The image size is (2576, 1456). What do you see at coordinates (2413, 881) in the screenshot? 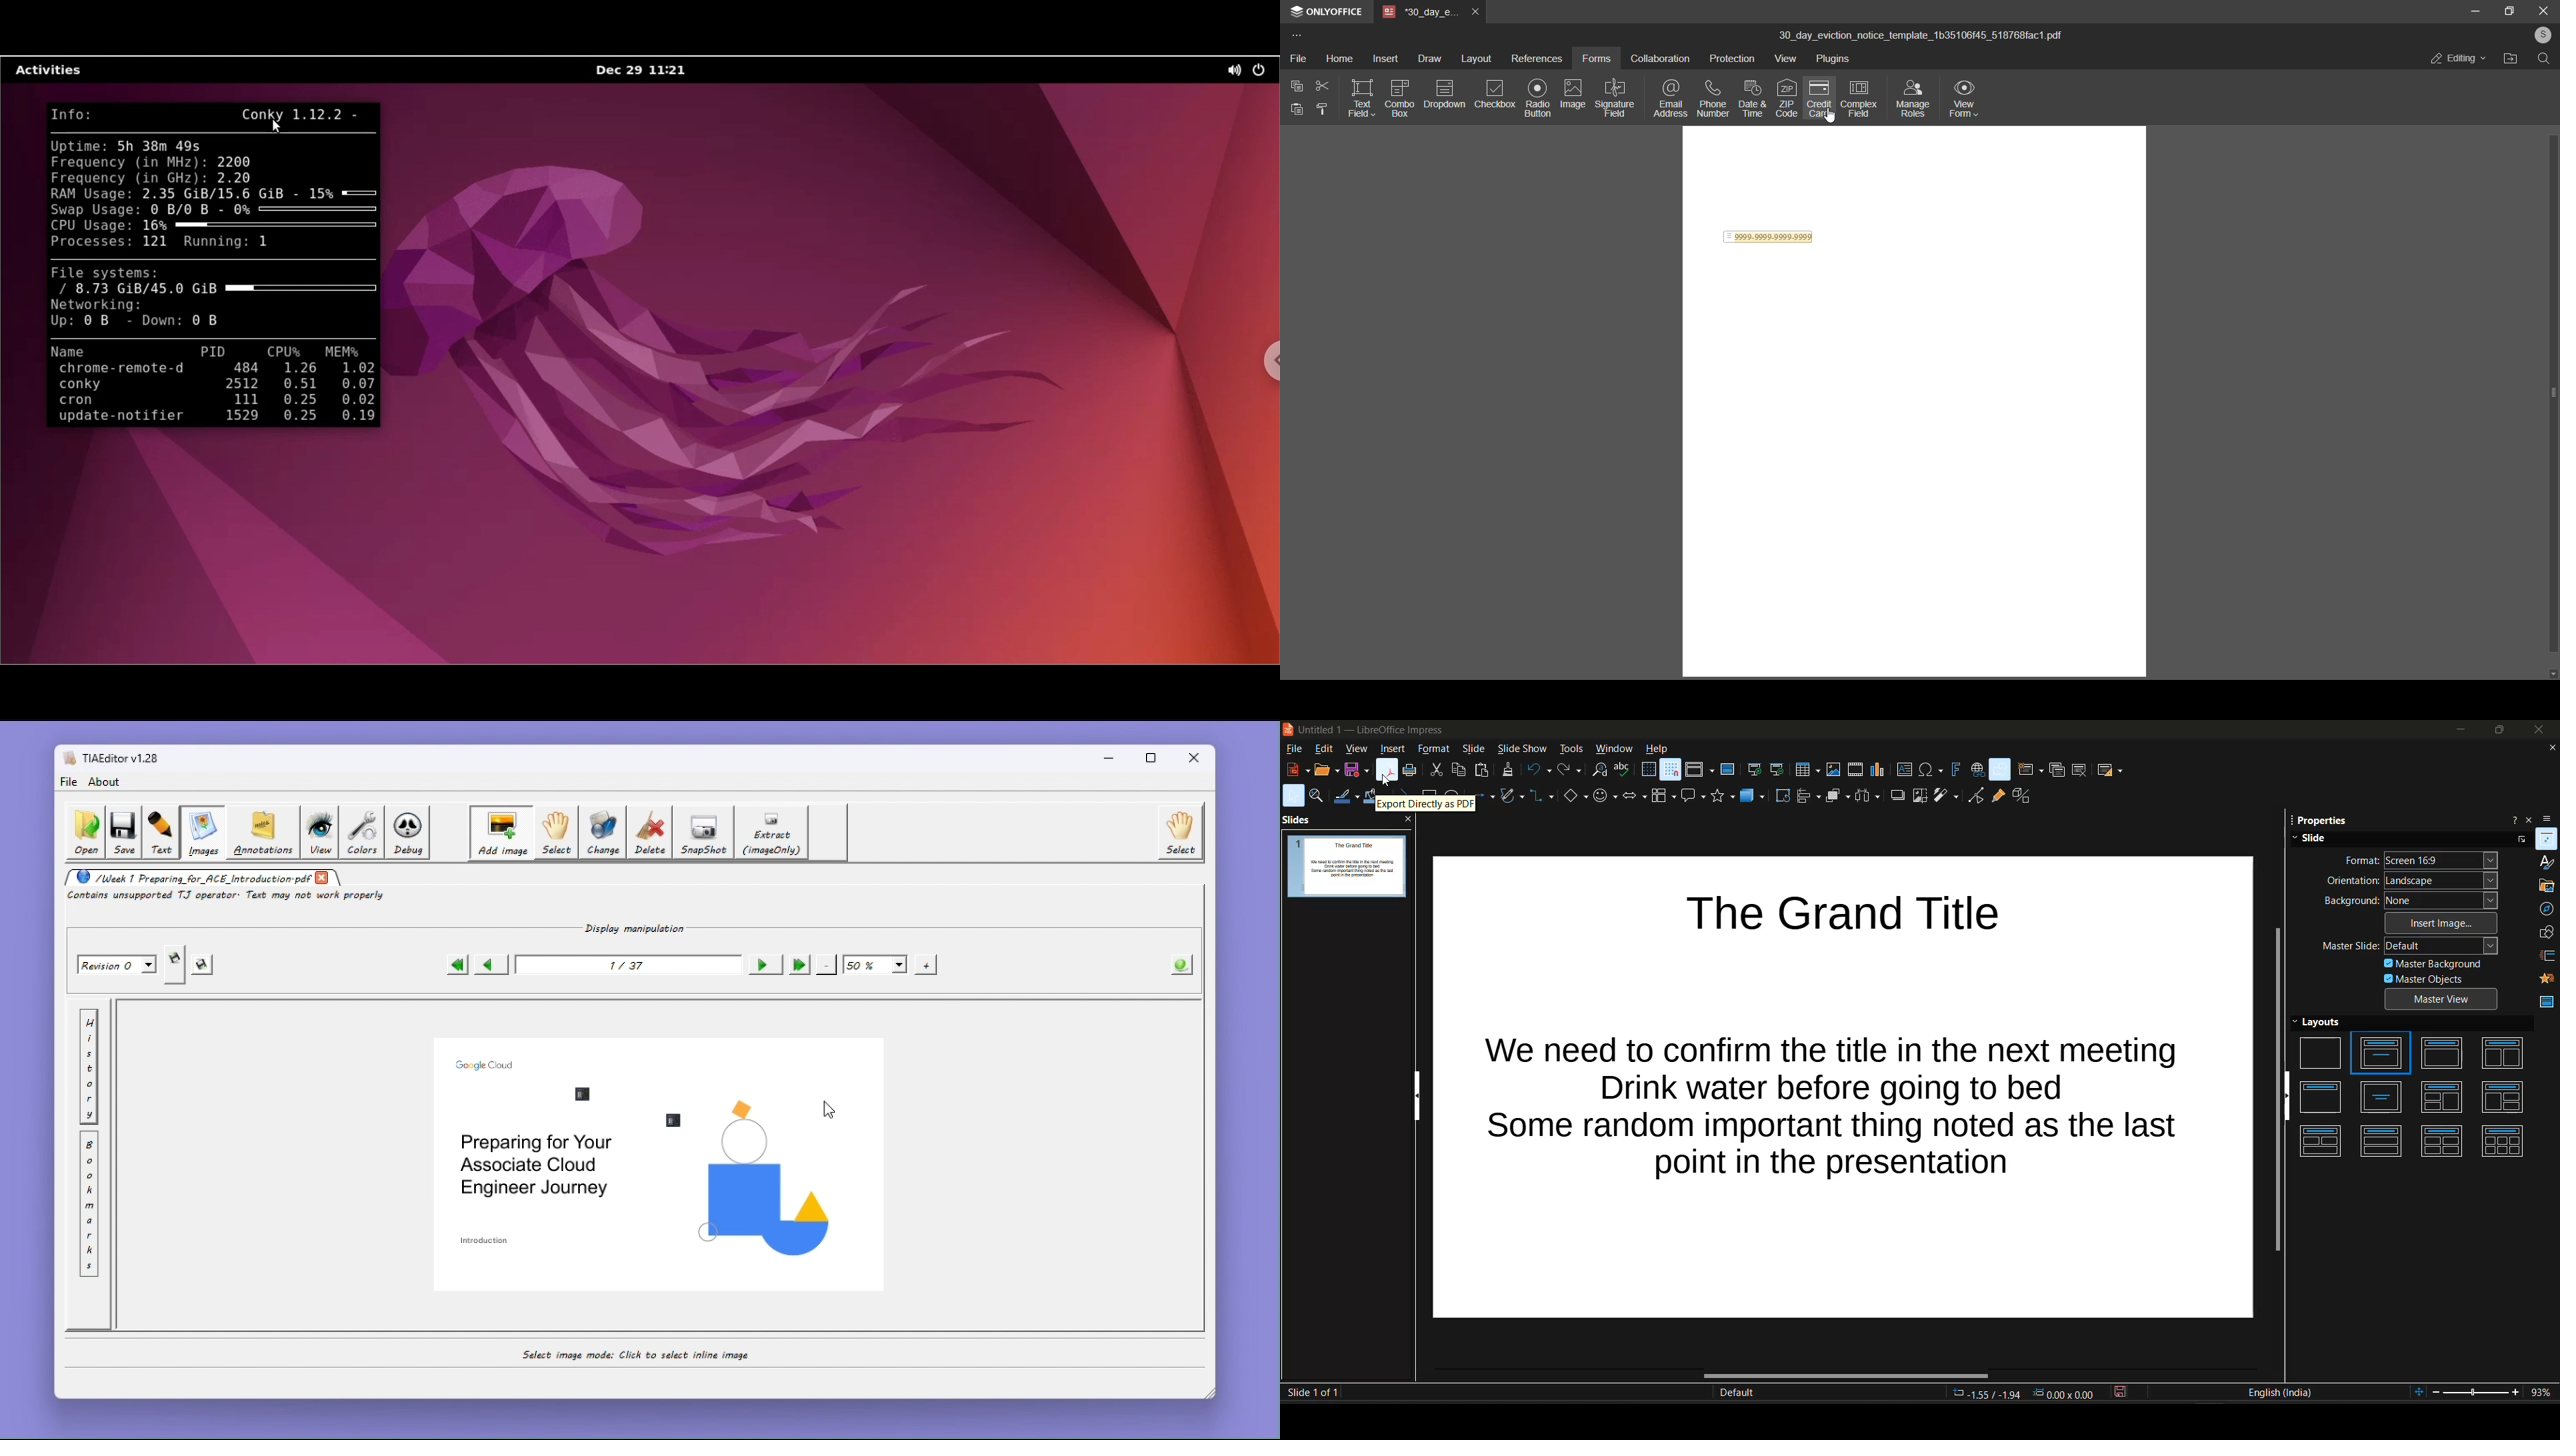
I see `orientation` at bounding box center [2413, 881].